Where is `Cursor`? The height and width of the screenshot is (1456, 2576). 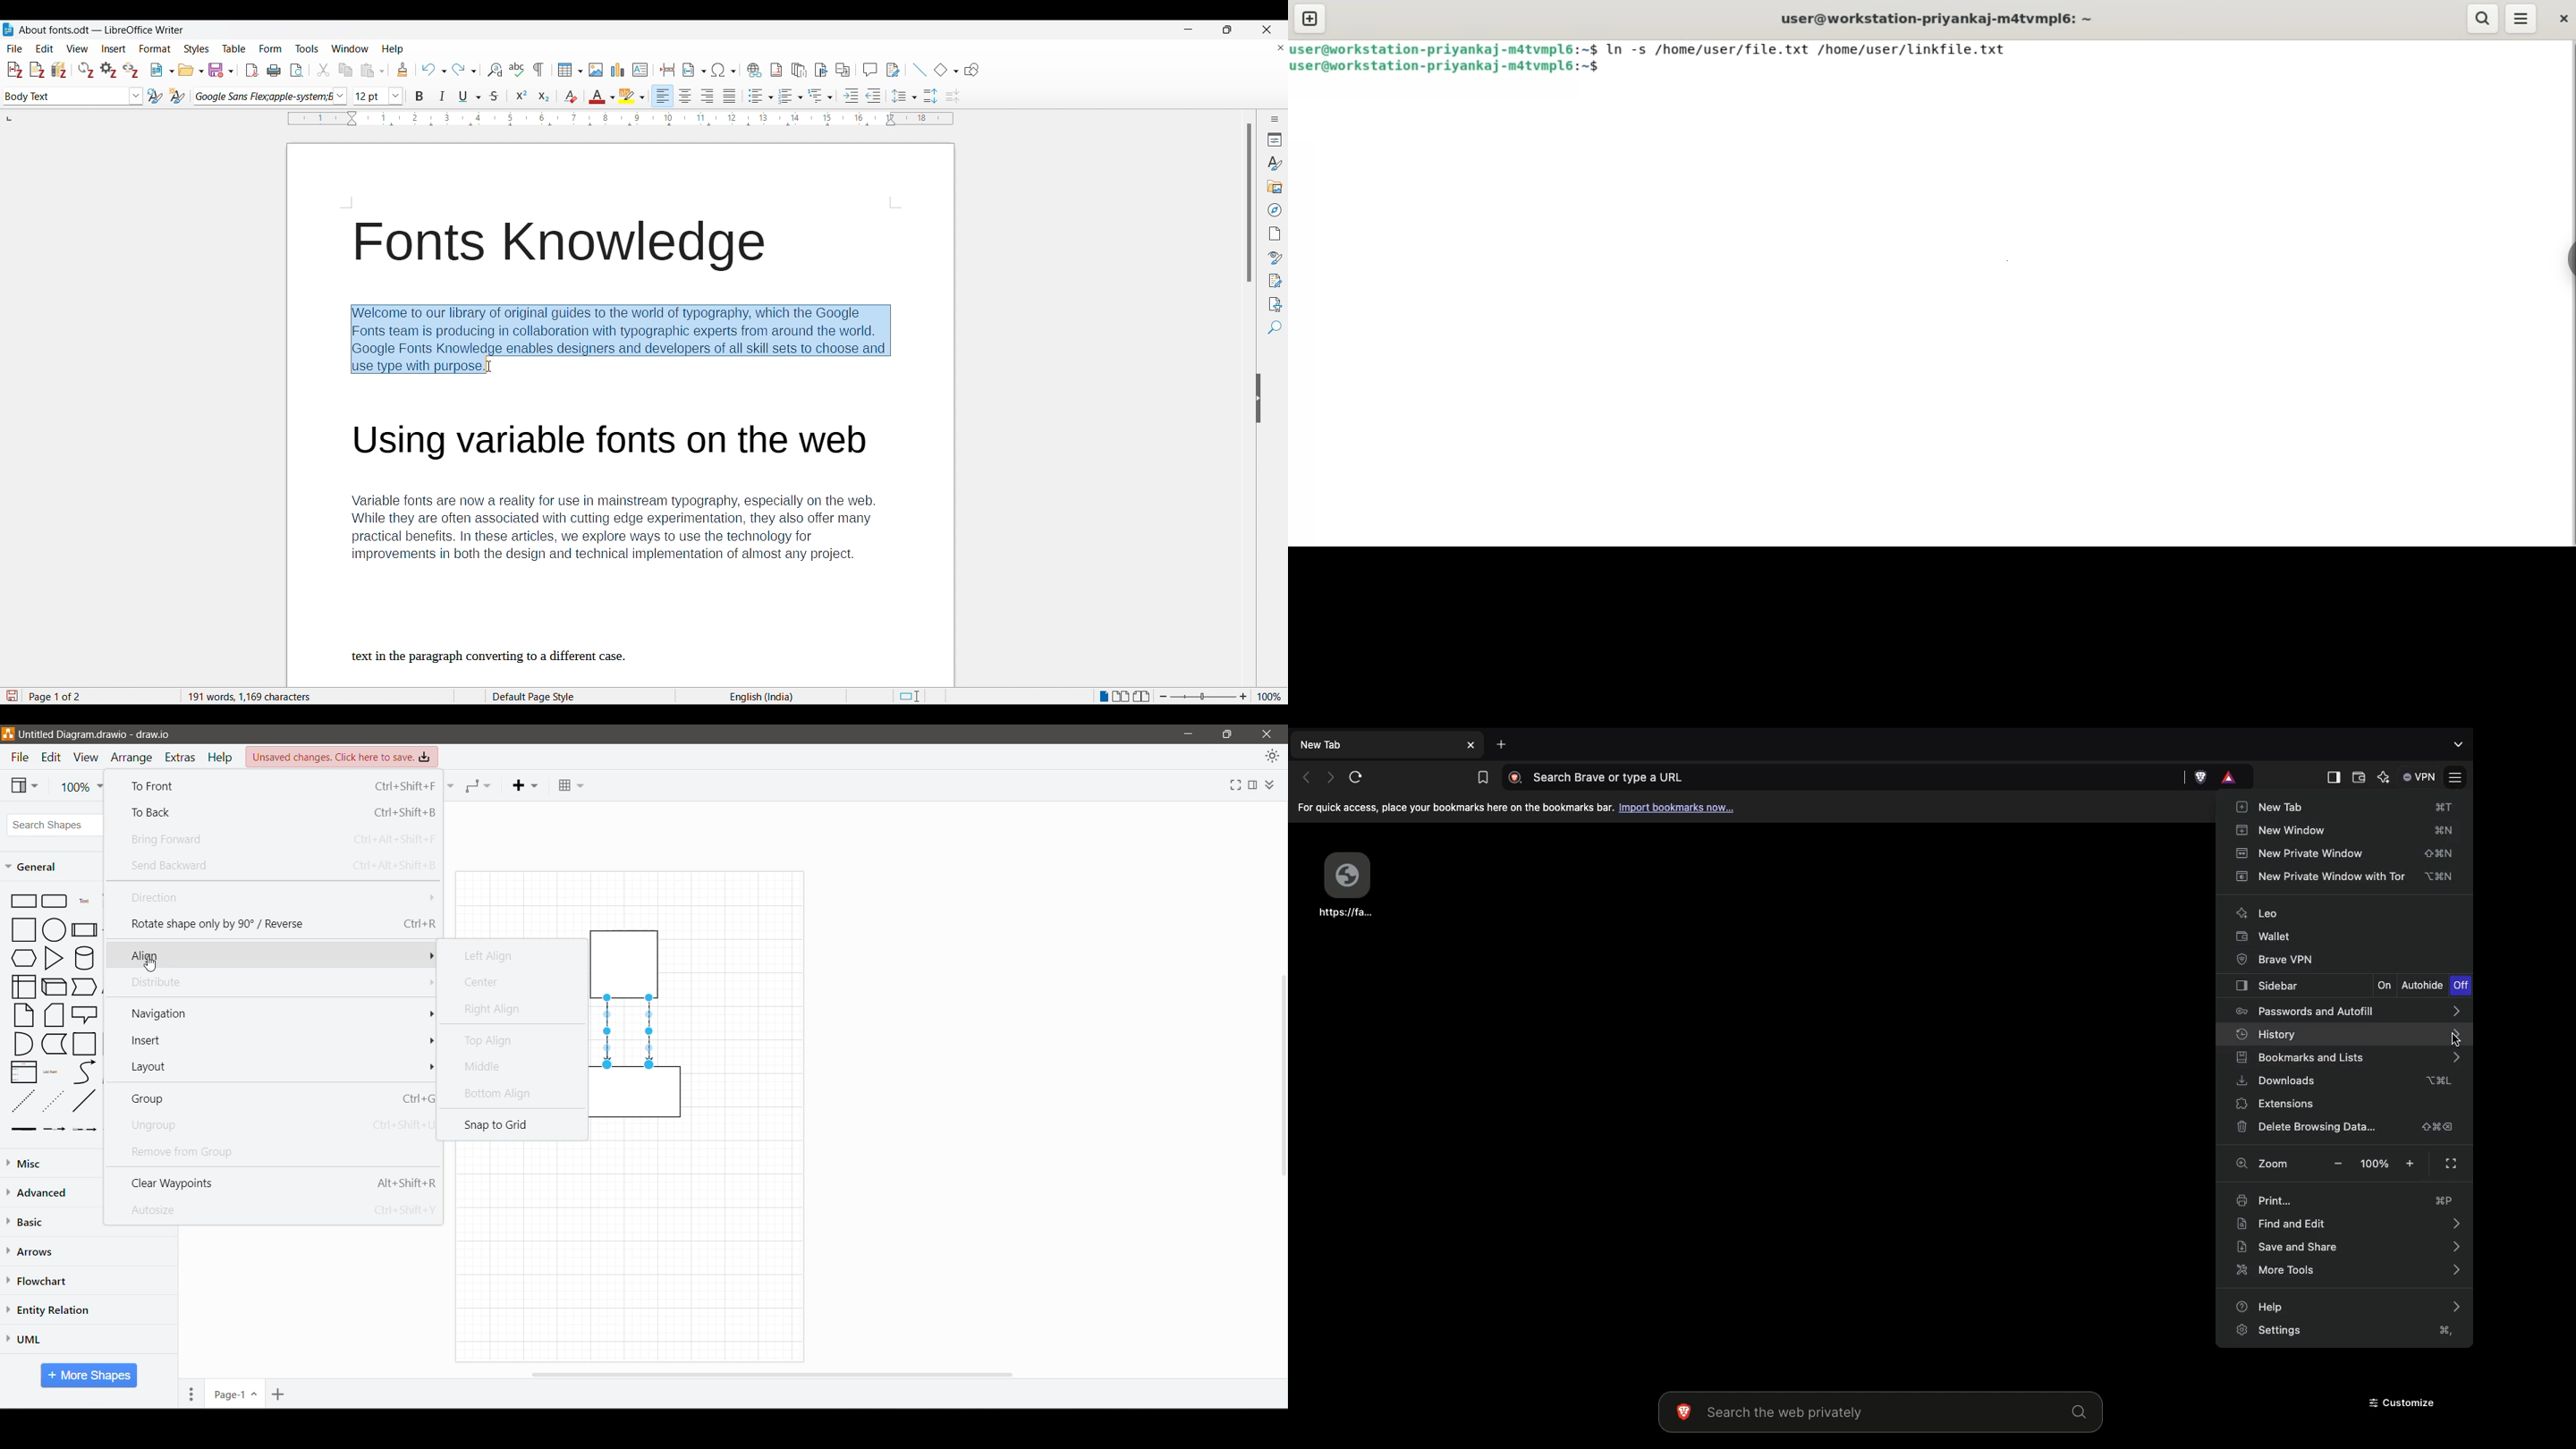 Cursor is located at coordinates (158, 965).